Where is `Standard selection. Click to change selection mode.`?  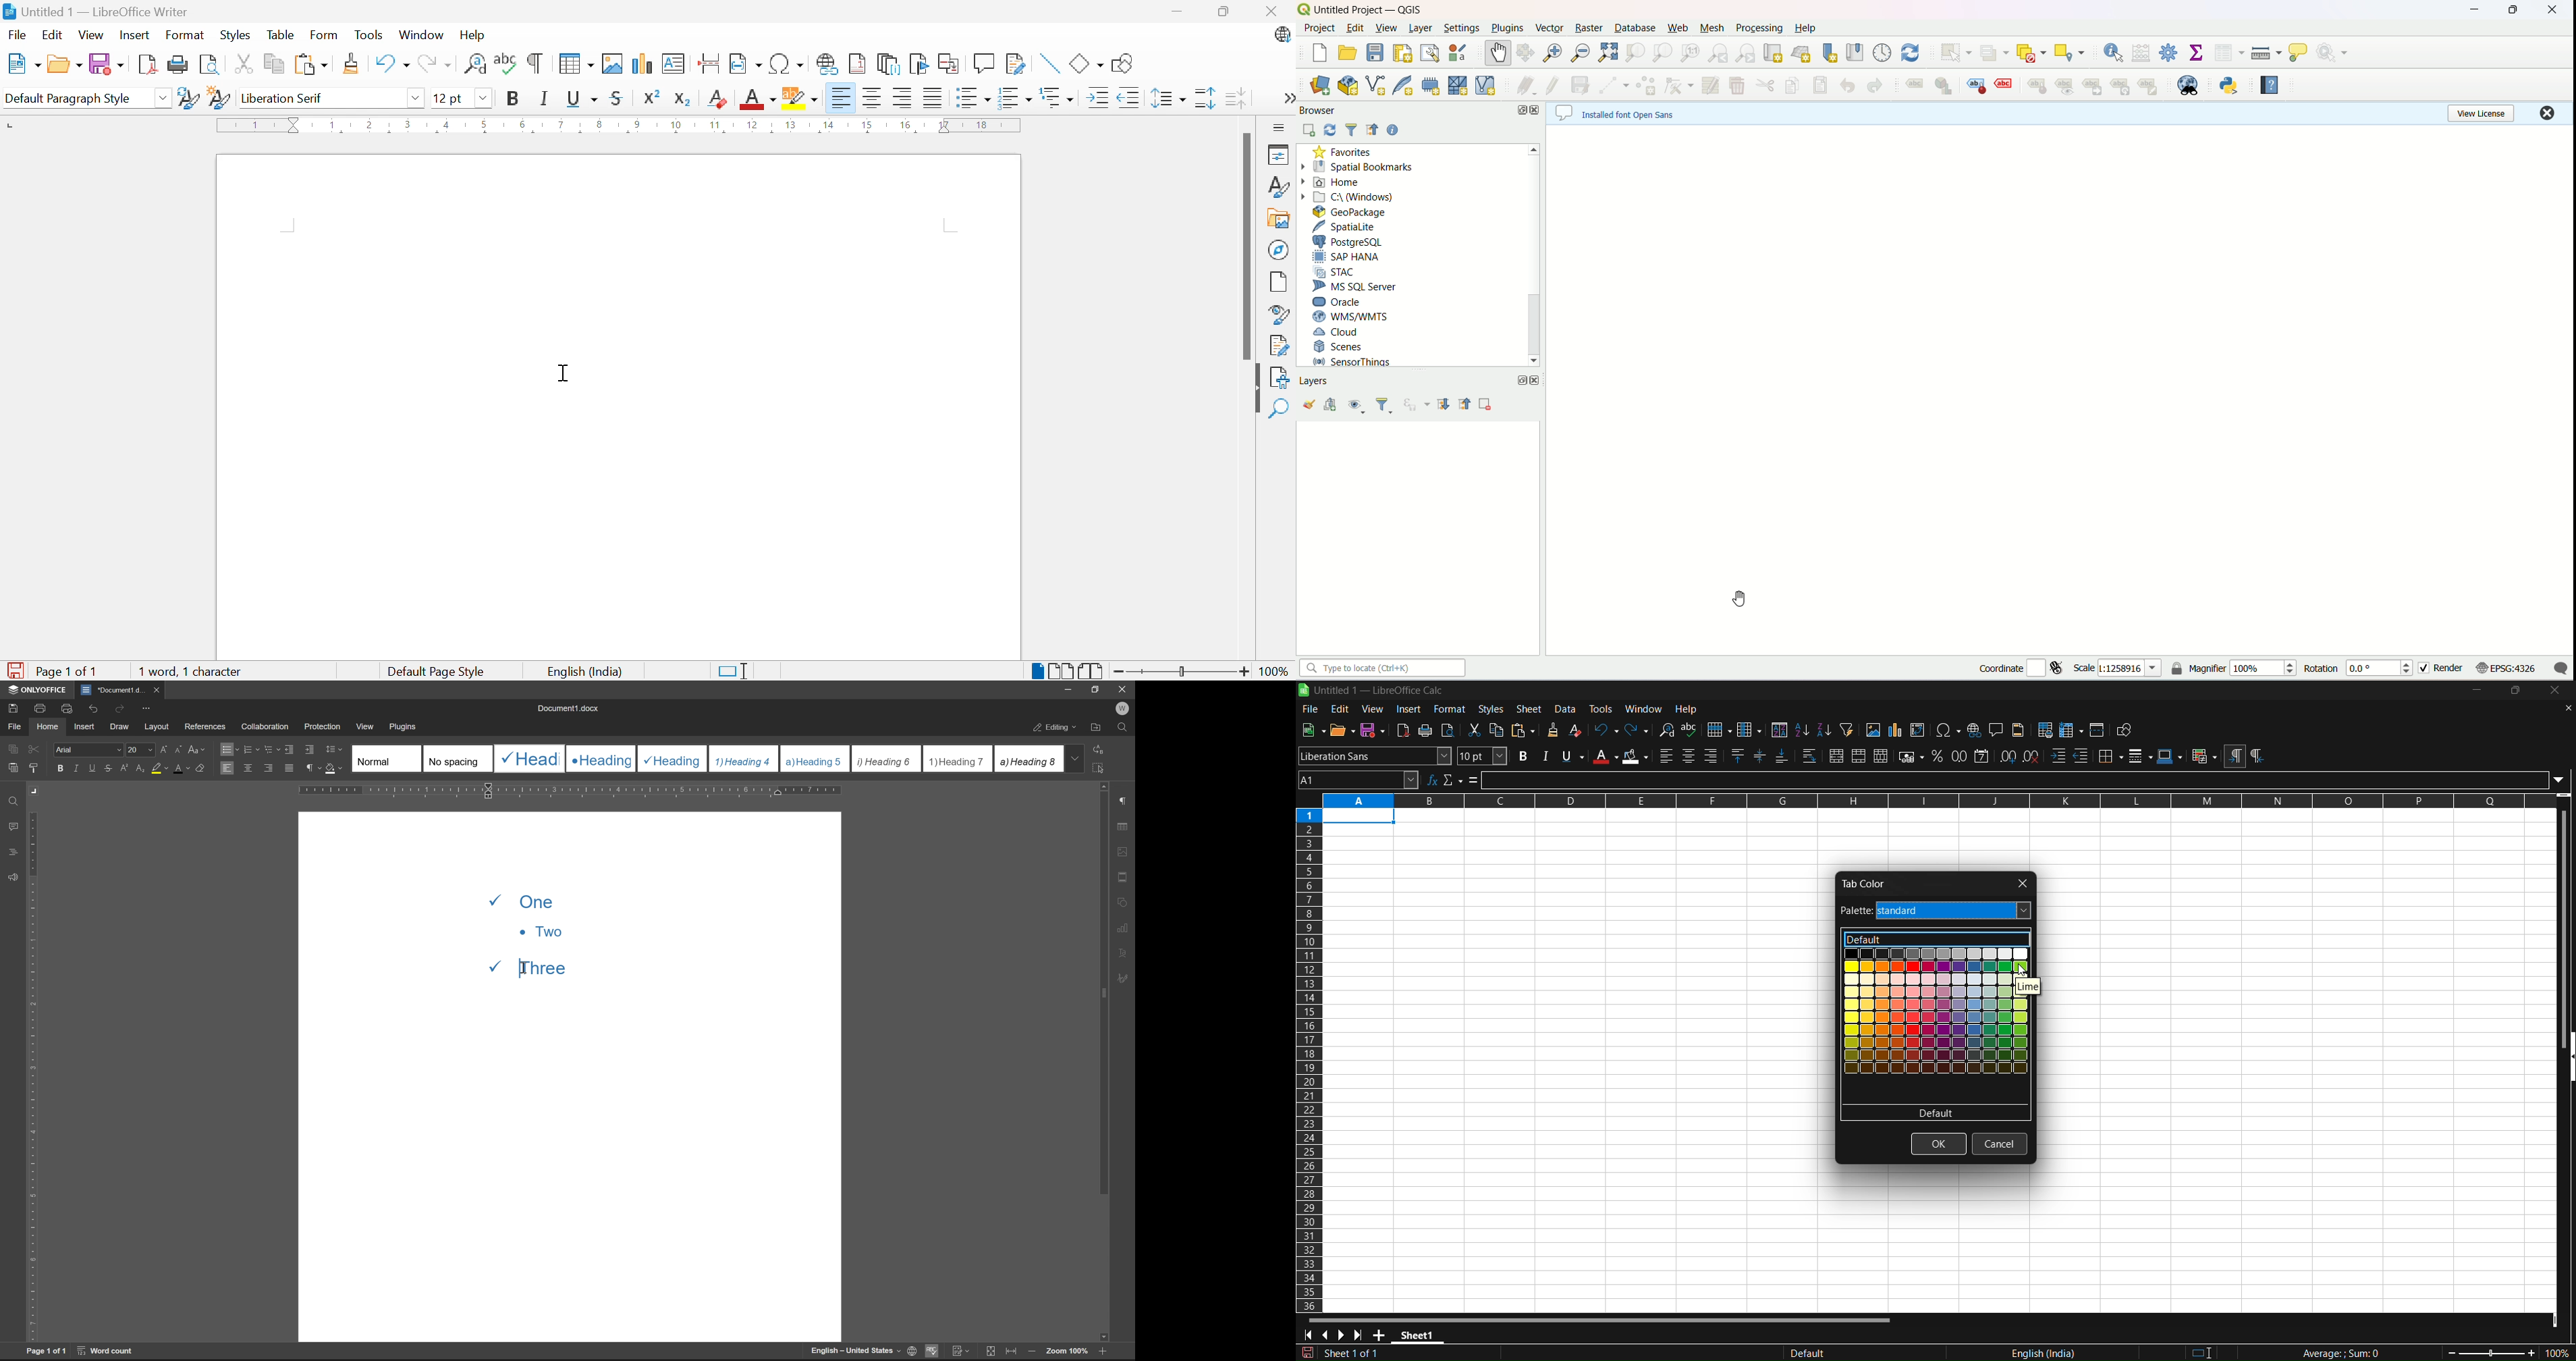
Standard selection. Click to change selection mode. is located at coordinates (734, 671).